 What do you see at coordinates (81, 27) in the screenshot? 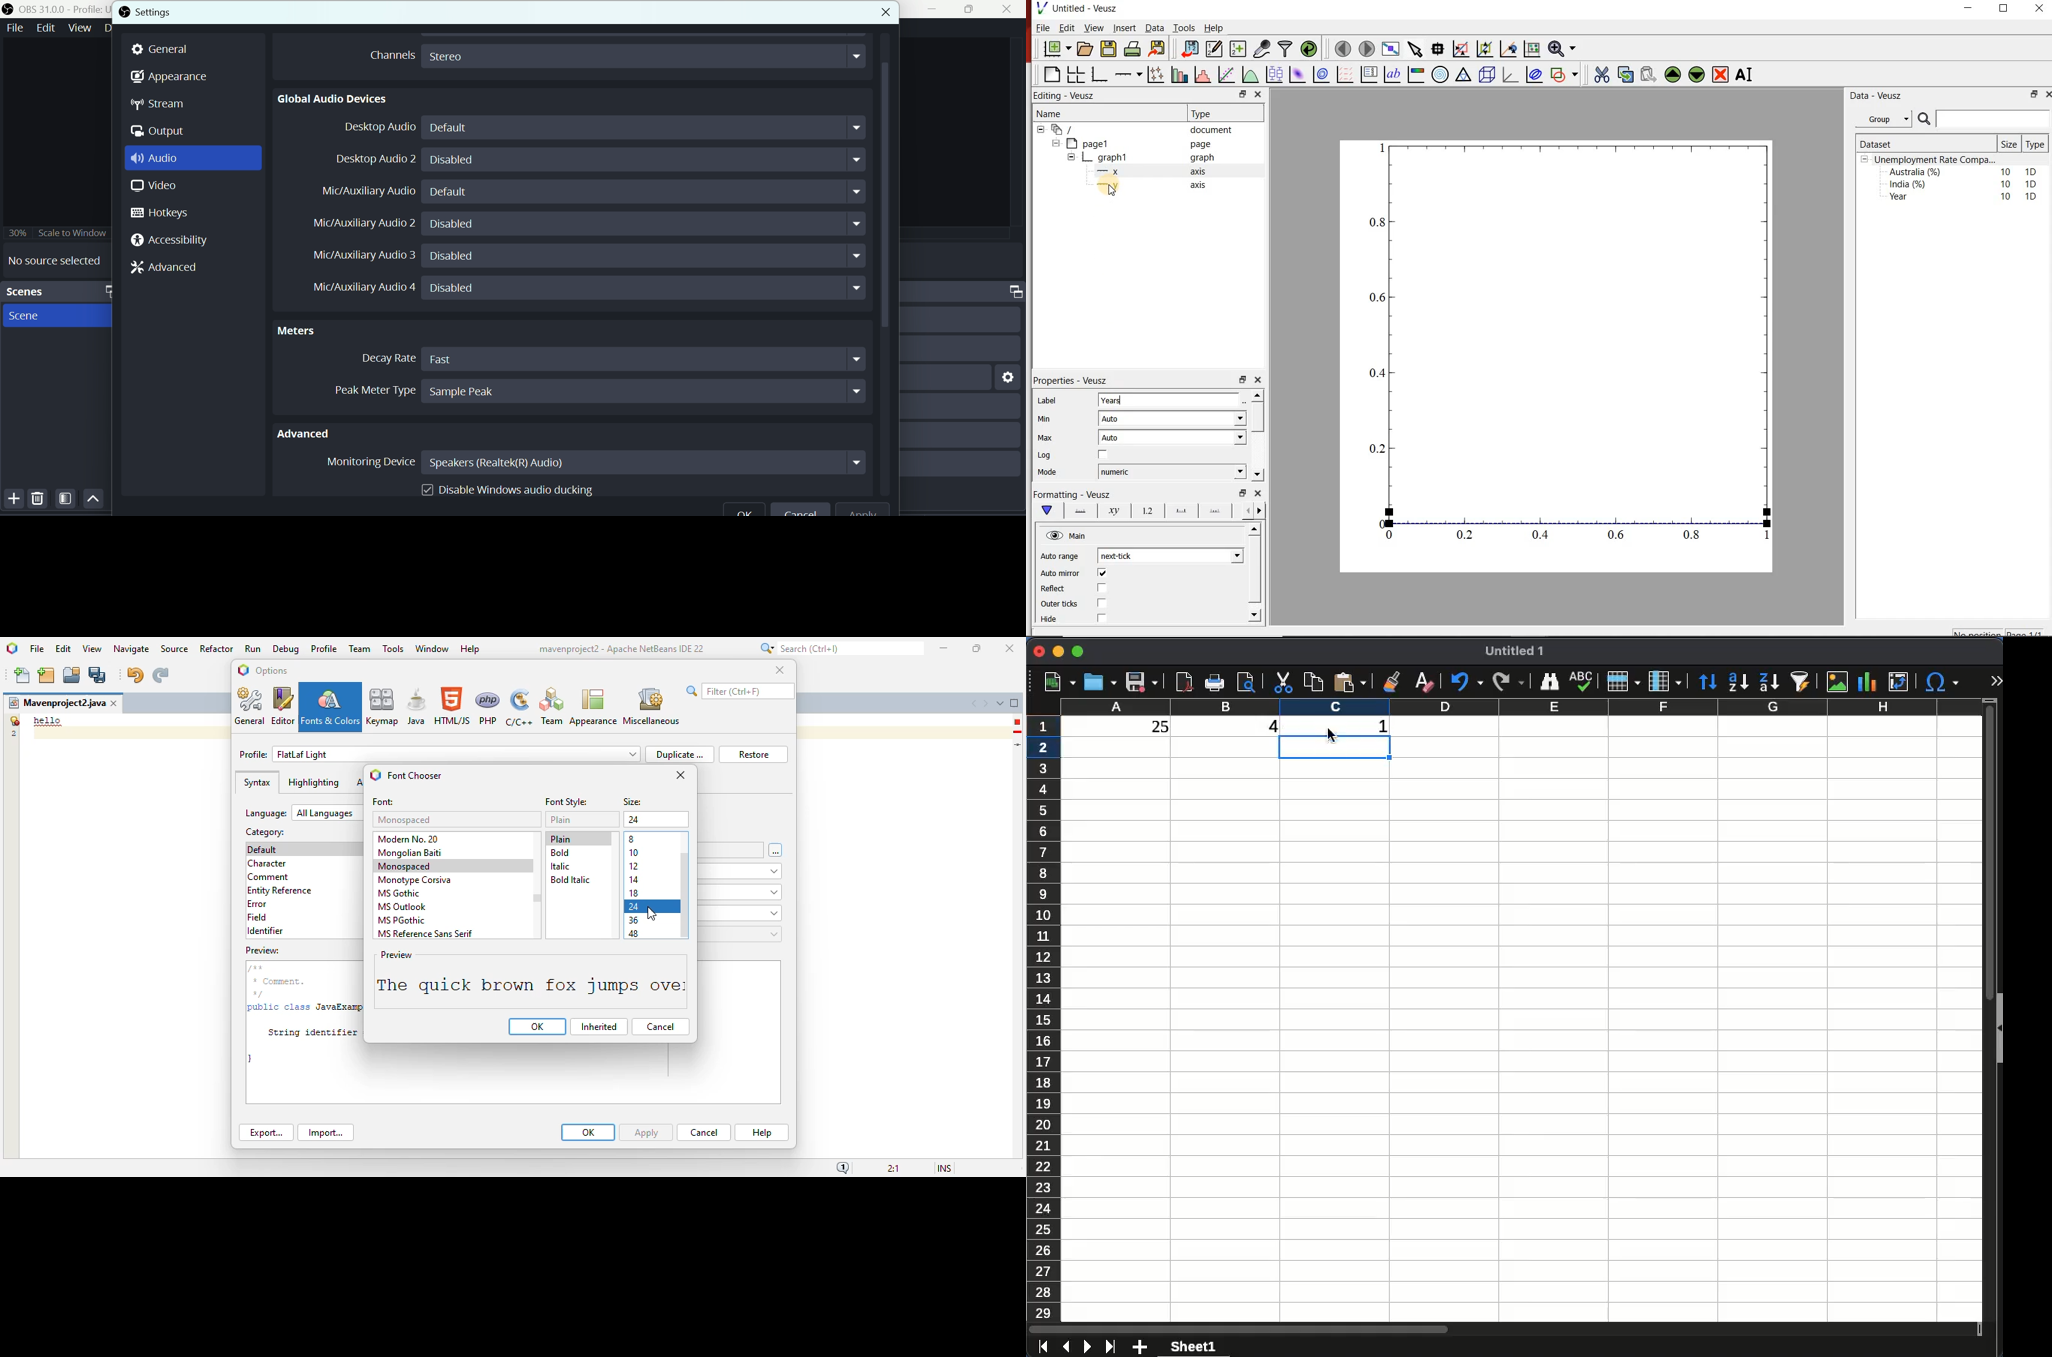
I see `Views` at bounding box center [81, 27].